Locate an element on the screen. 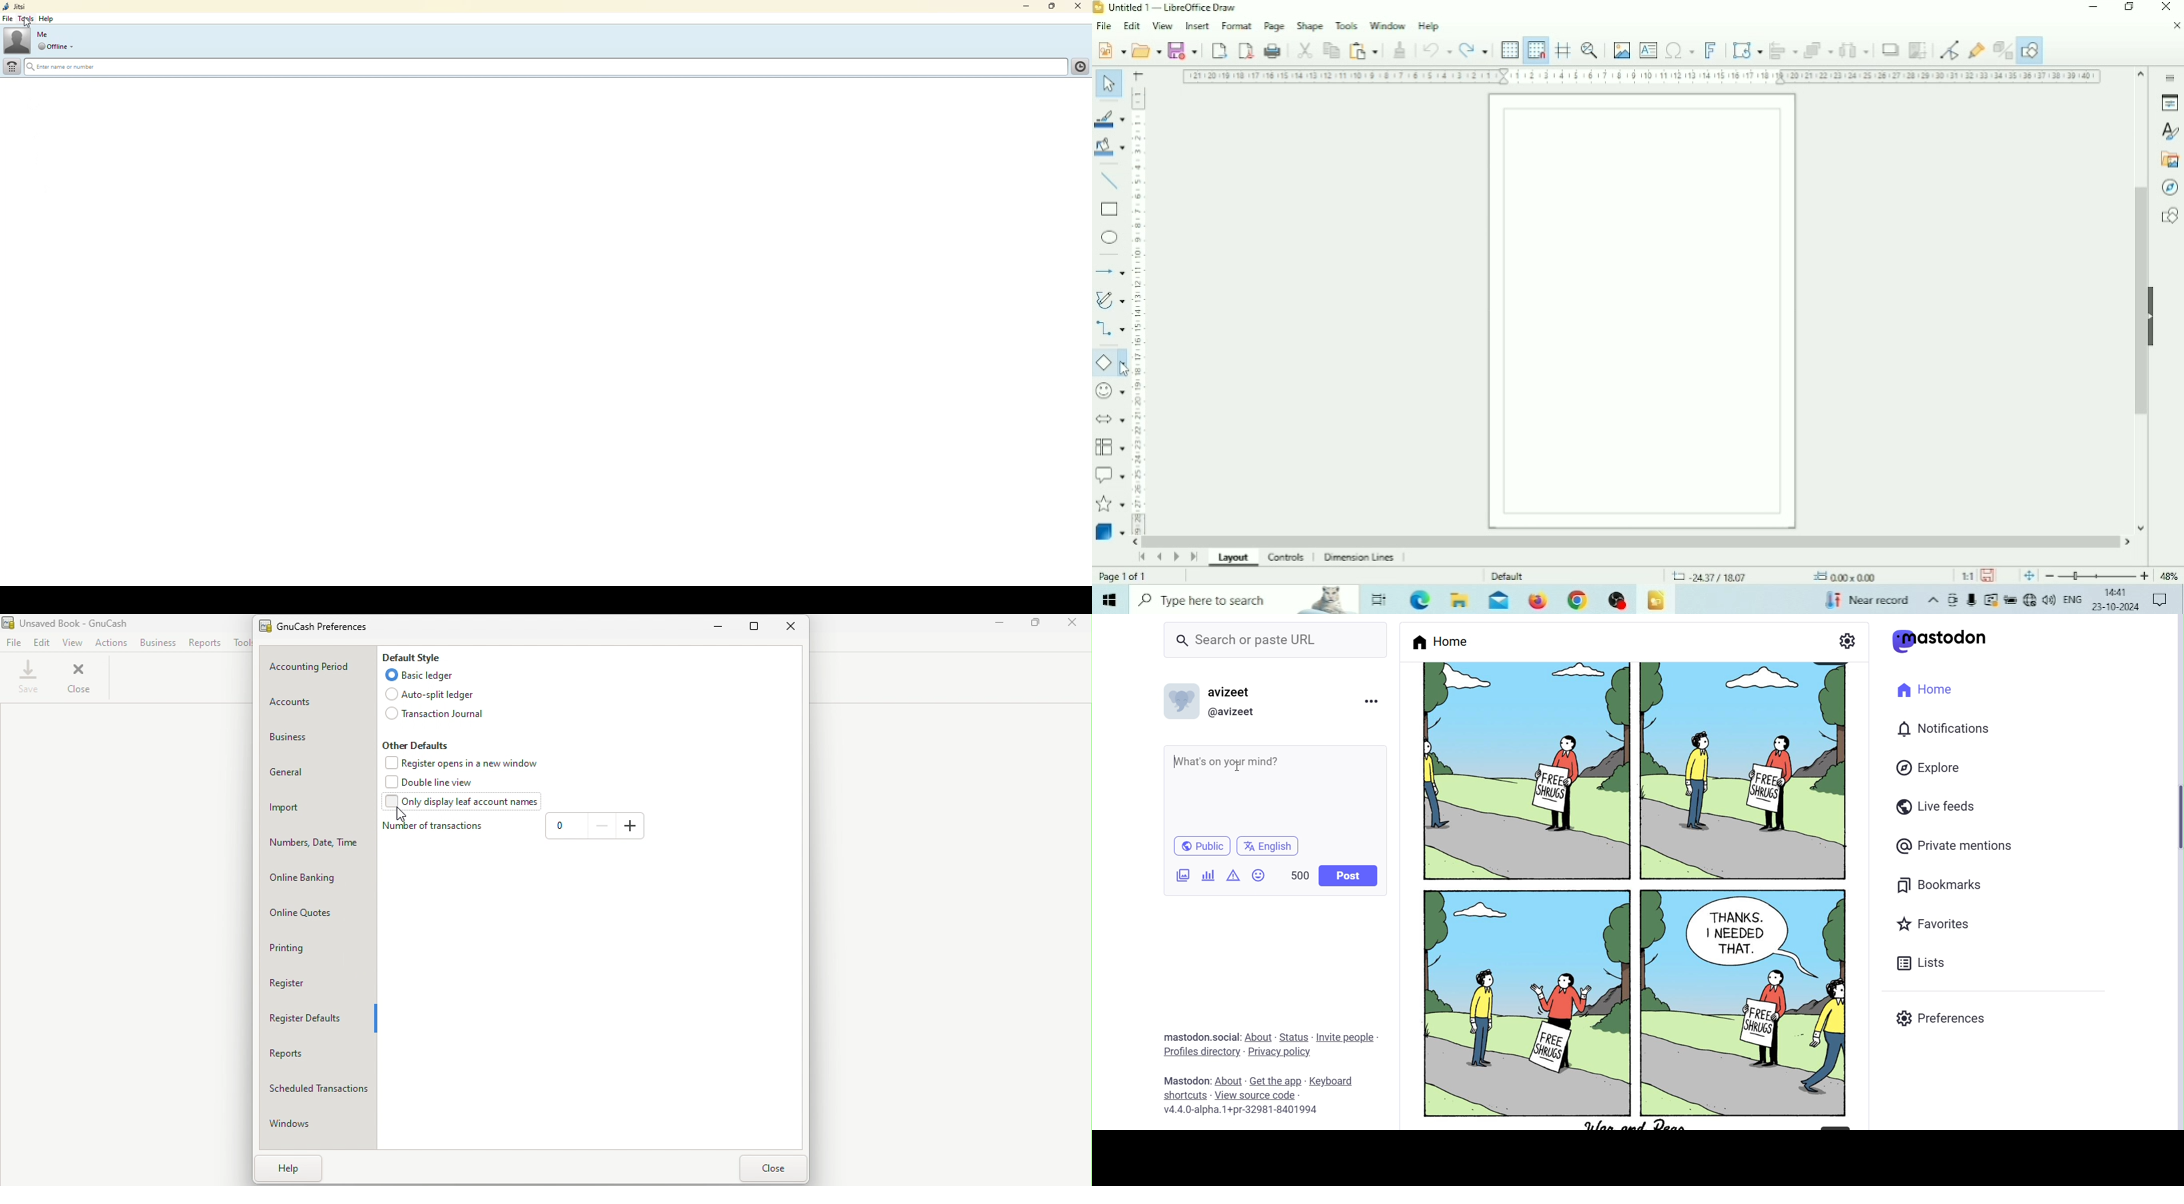  Gallery is located at coordinates (2168, 160).